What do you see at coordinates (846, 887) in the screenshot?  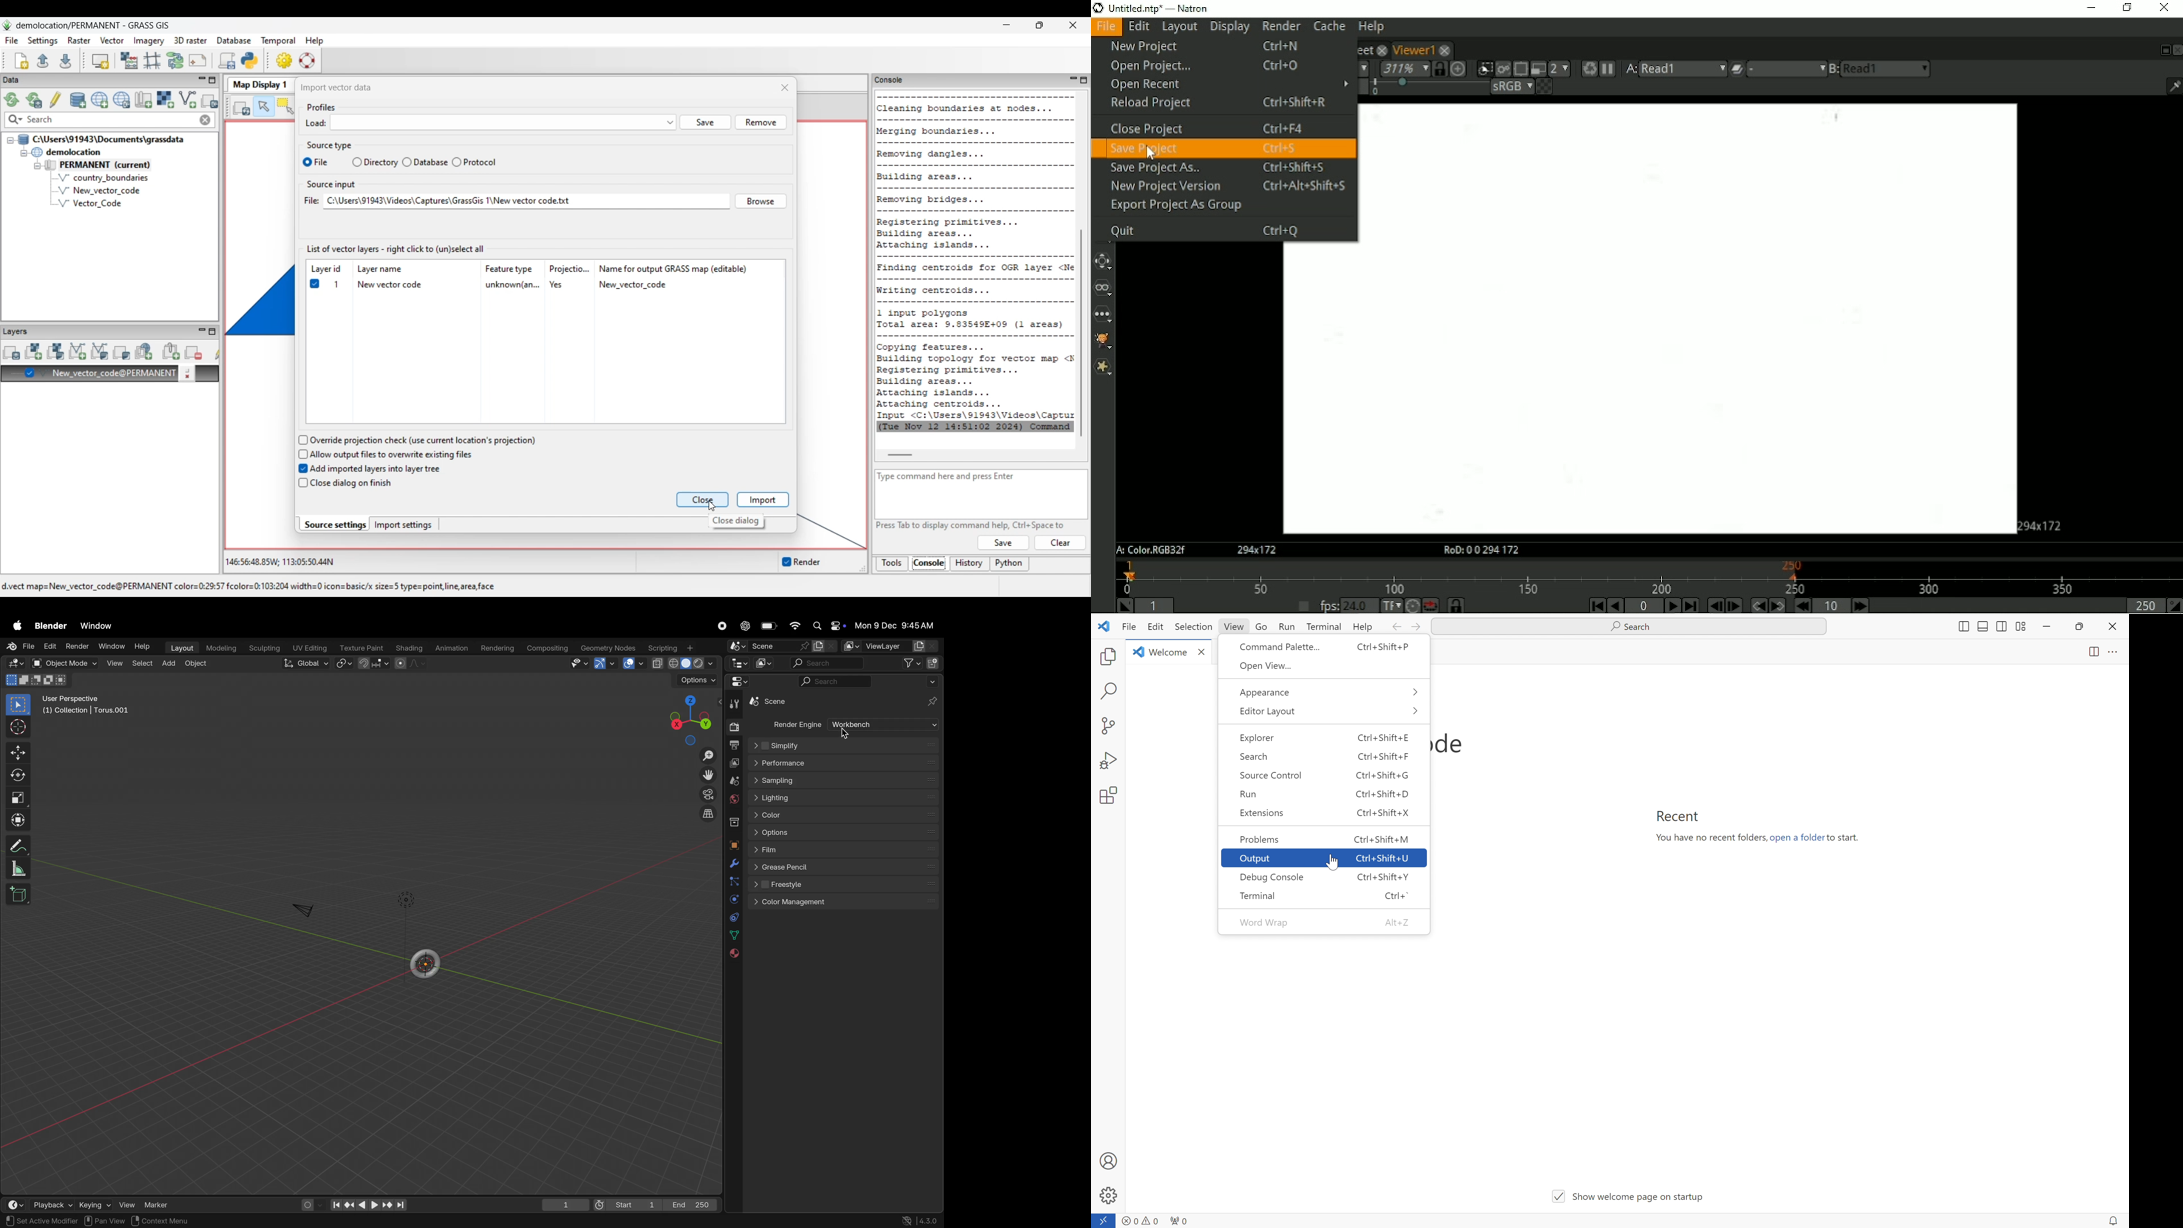 I see `freestyle` at bounding box center [846, 887].